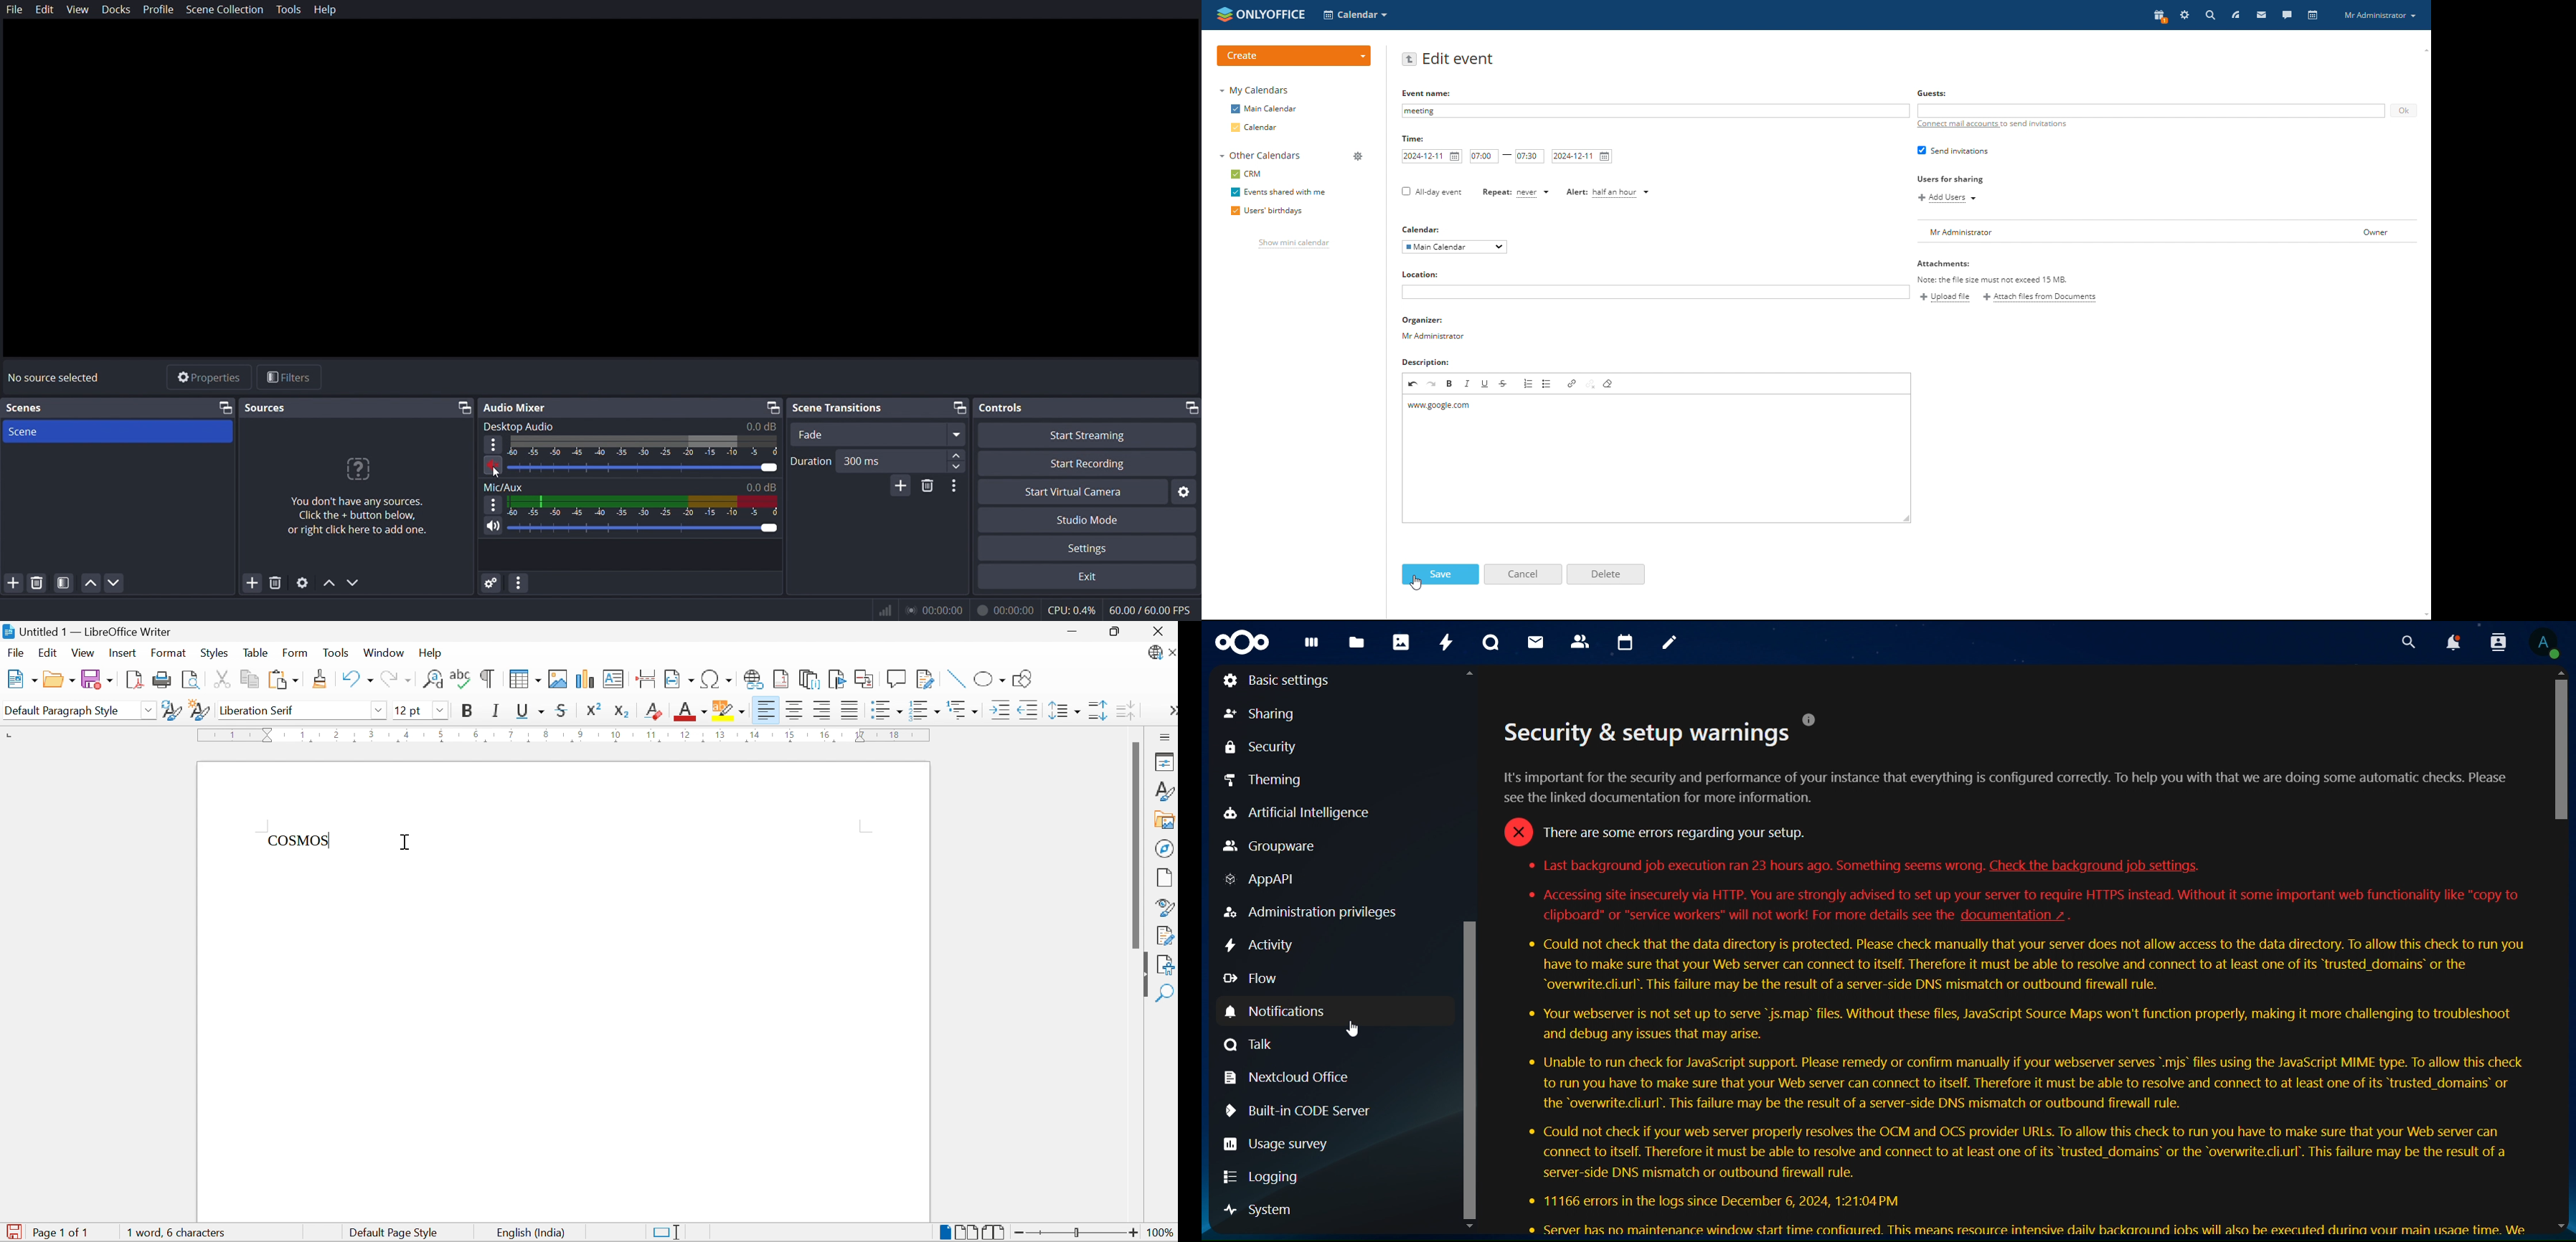 This screenshot has width=2576, height=1260. I want to click on display, so click(644, 508).